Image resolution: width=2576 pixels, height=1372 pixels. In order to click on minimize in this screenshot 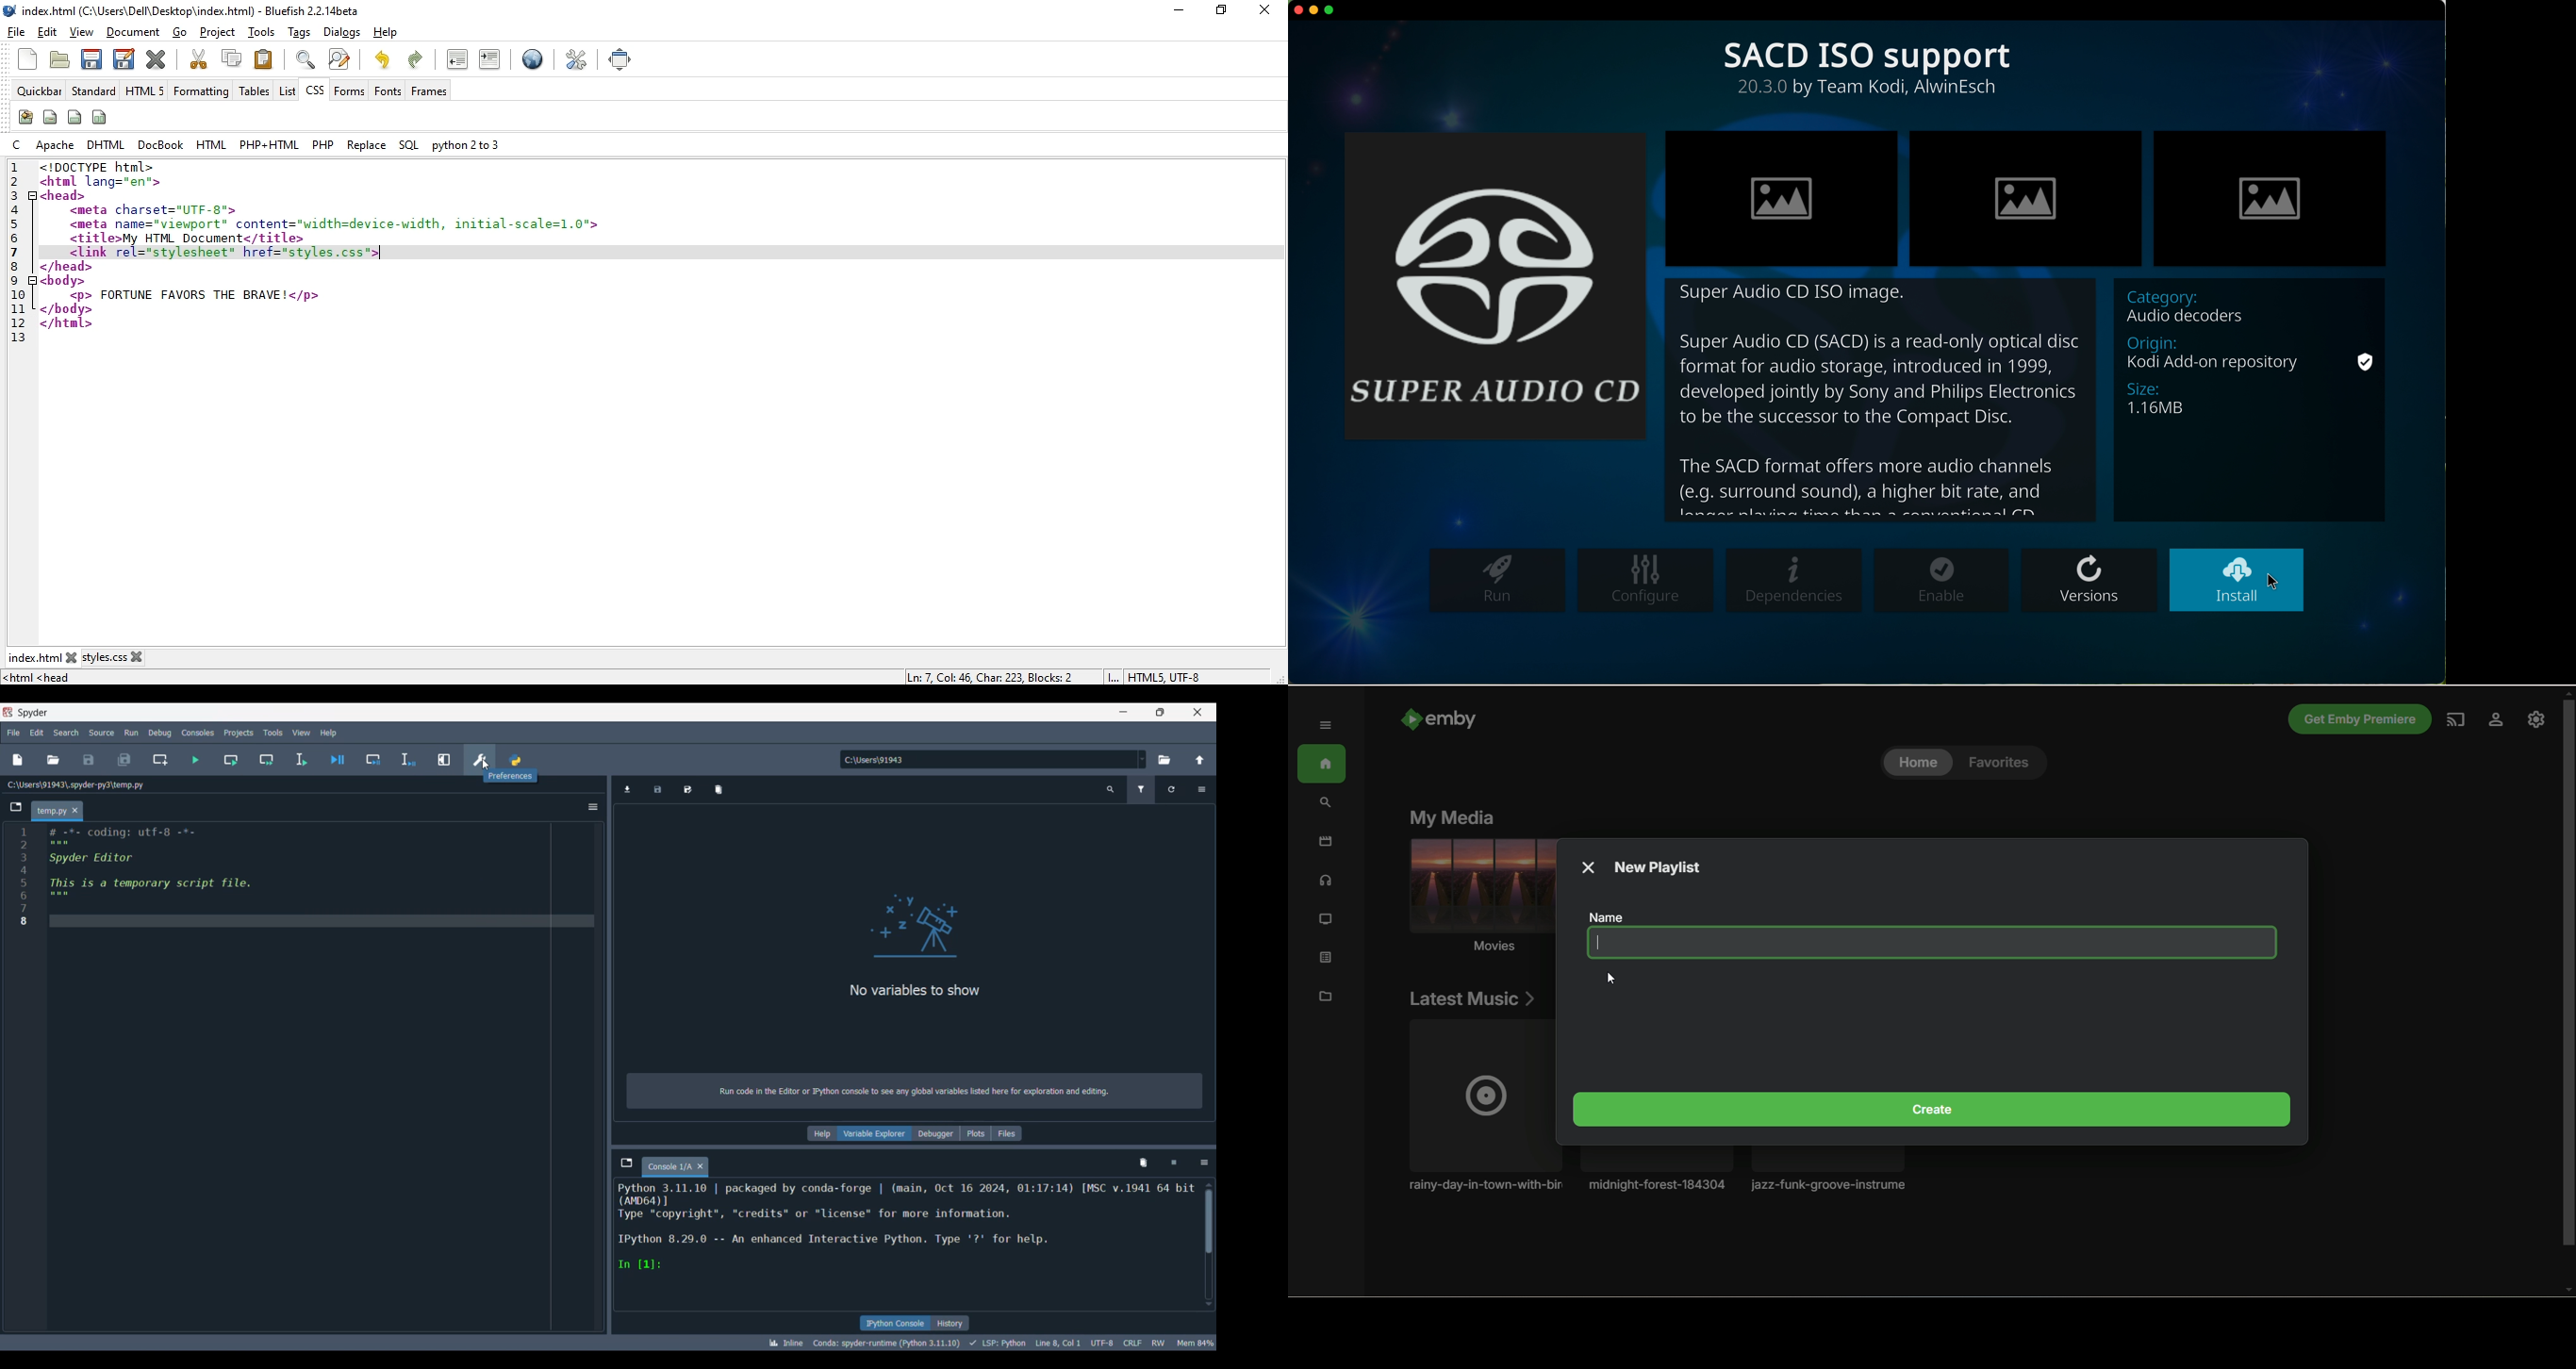, I will do `click(1175, 10)`.